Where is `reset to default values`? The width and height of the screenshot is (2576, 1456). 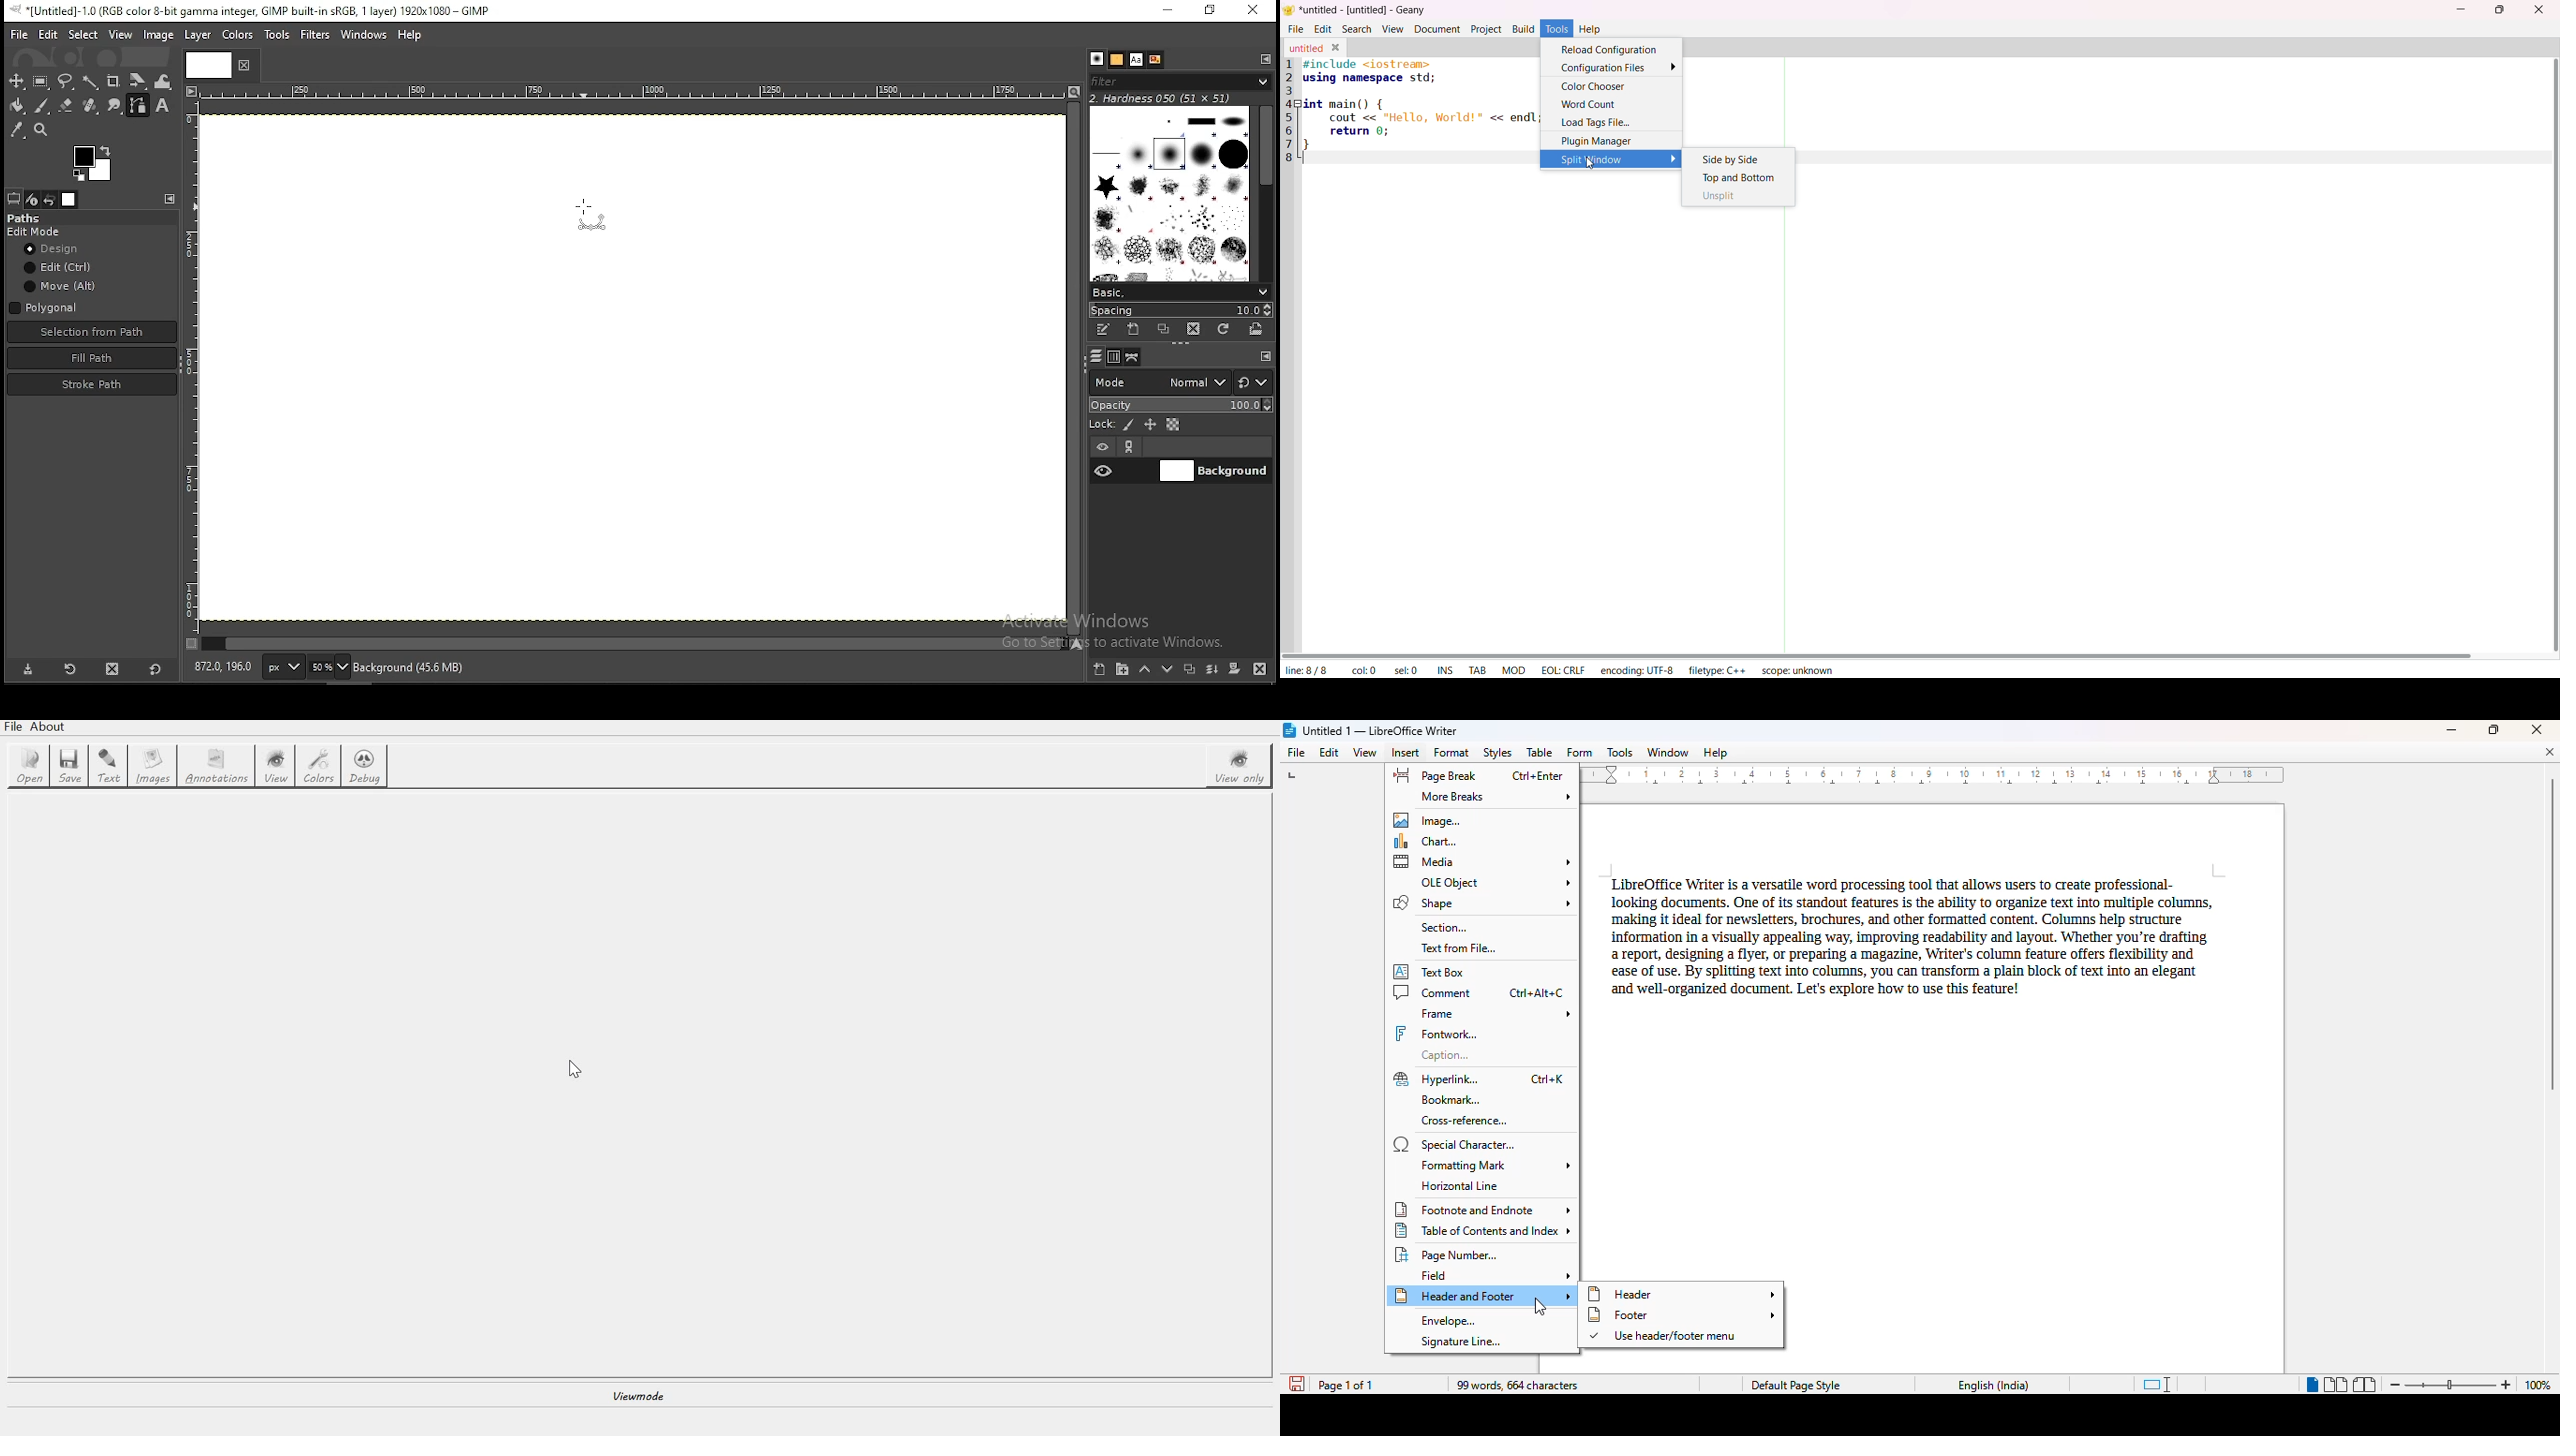
reset to default values is located at coordinates (156, 674).